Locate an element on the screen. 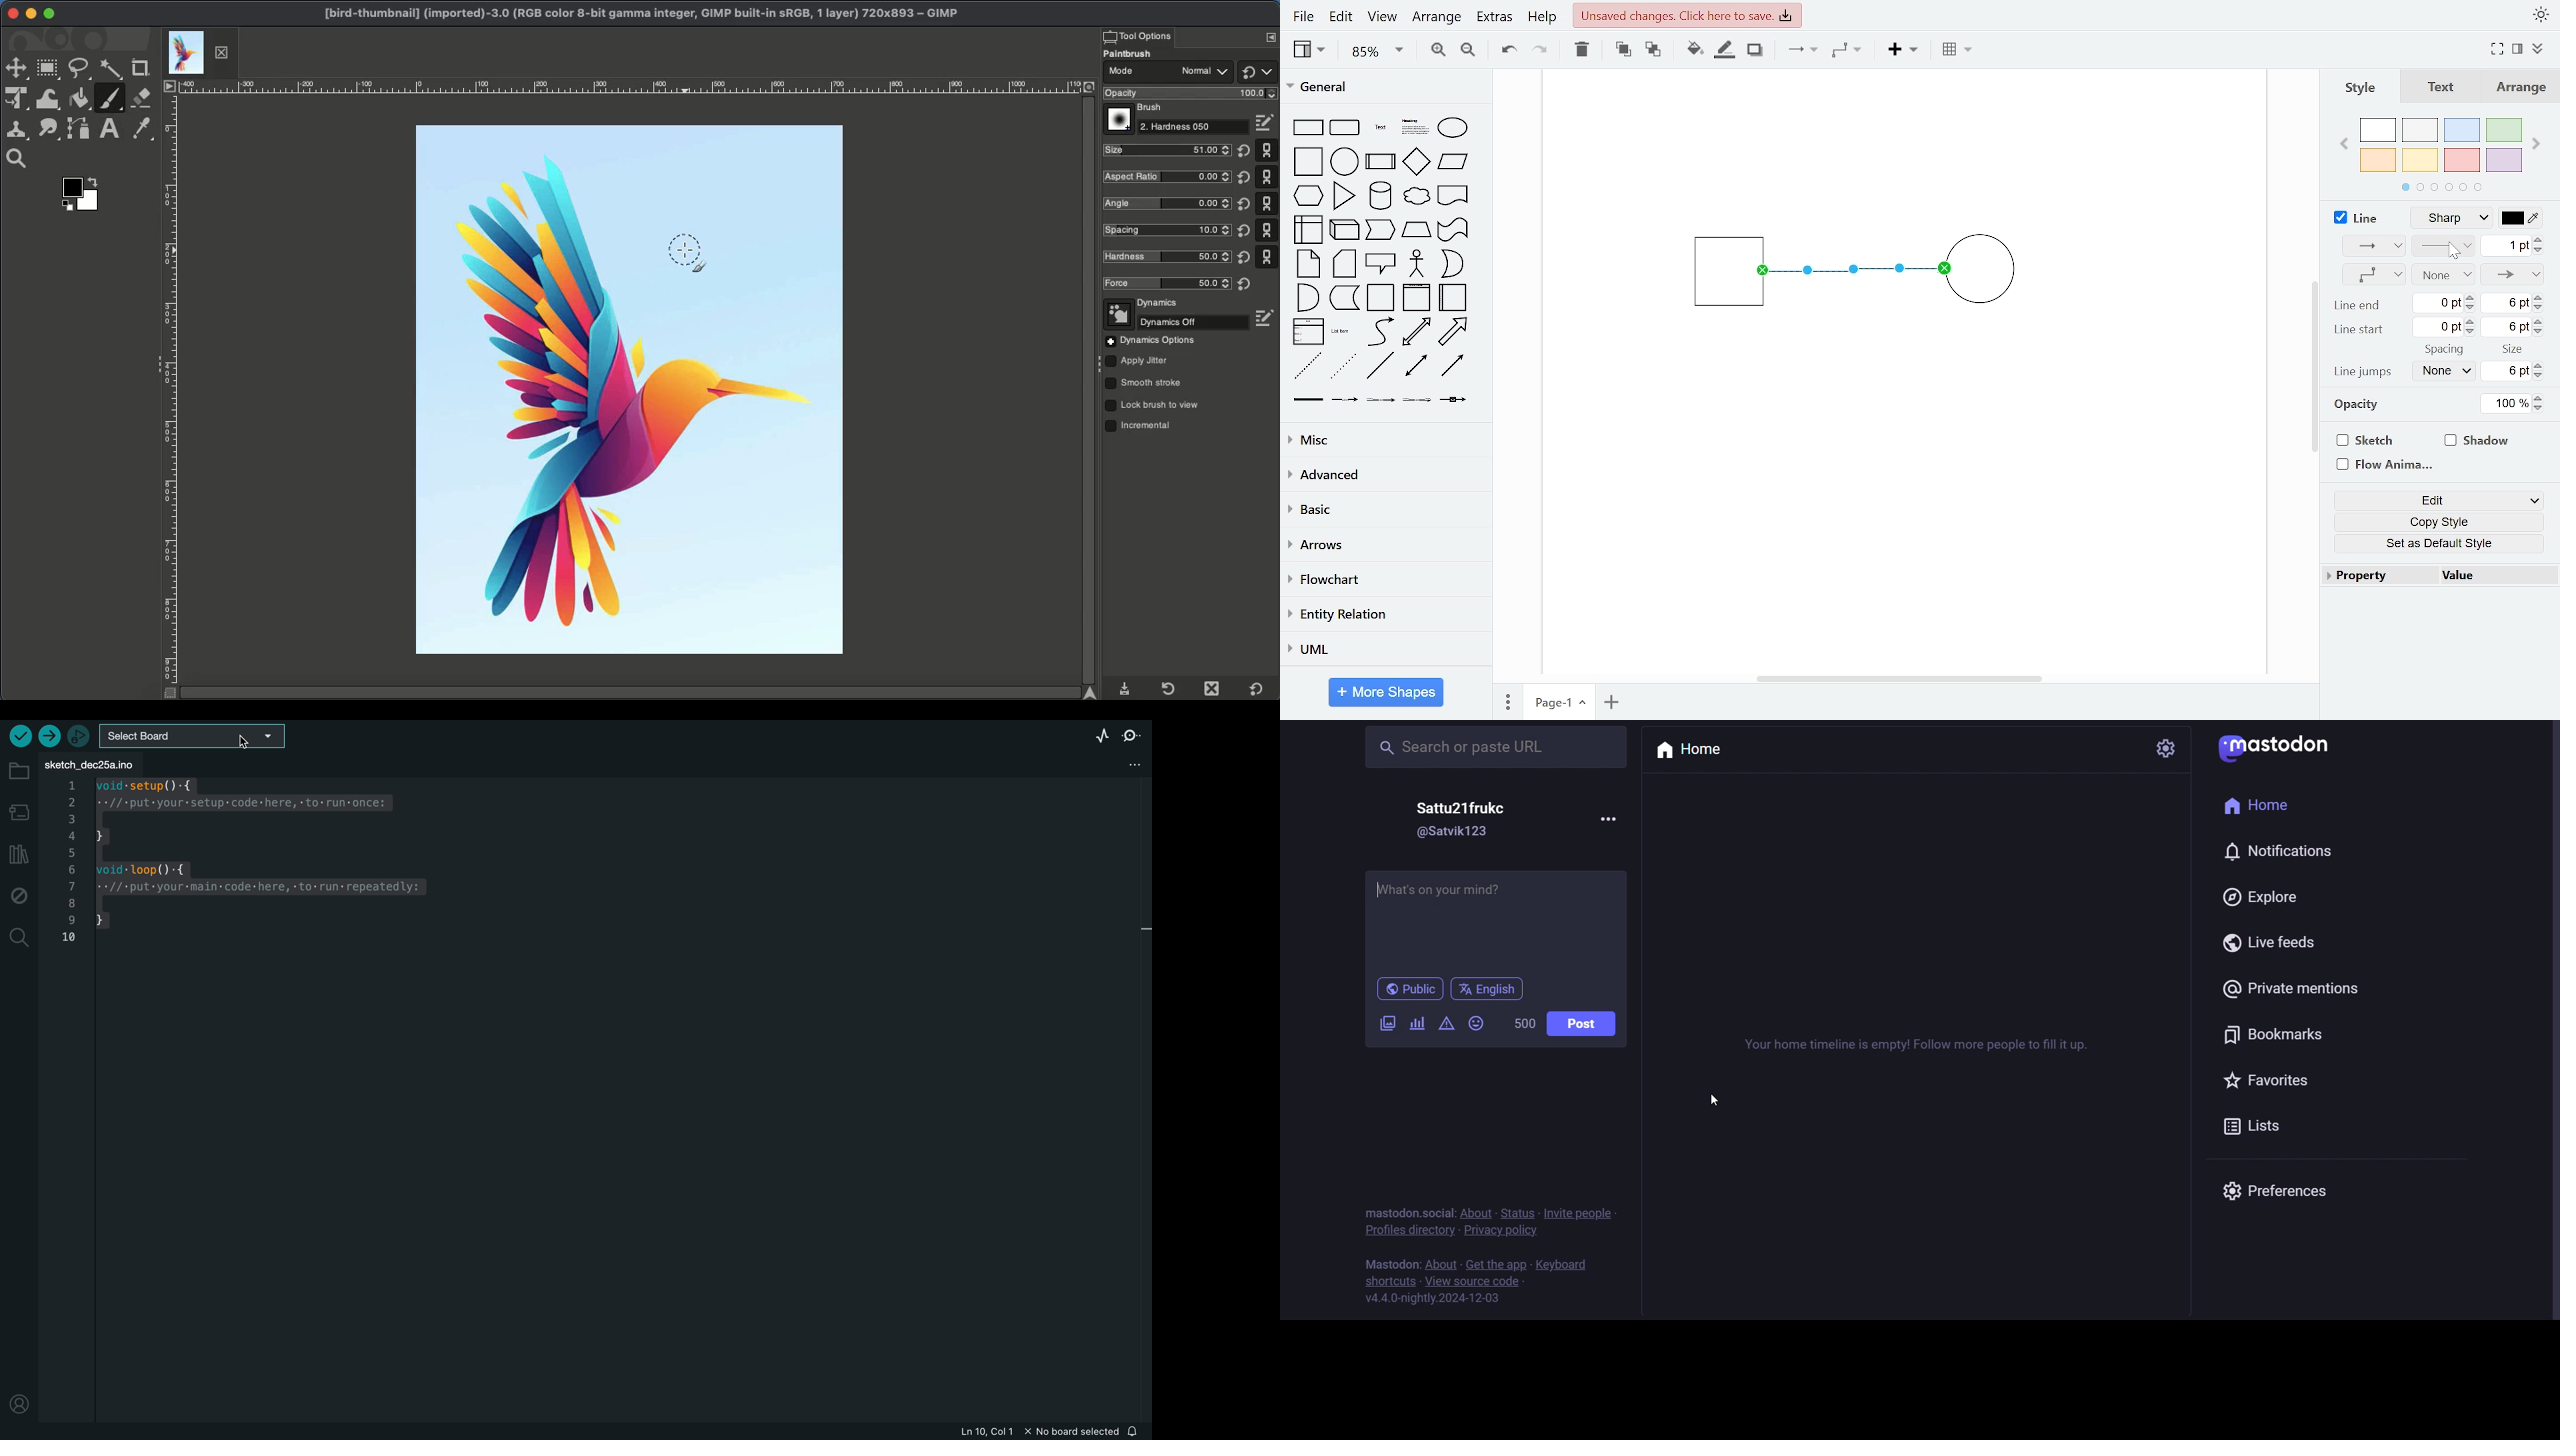 The height and width of the screenshot is (1456, 2576). collapse is located at coordinates (2540, 50).